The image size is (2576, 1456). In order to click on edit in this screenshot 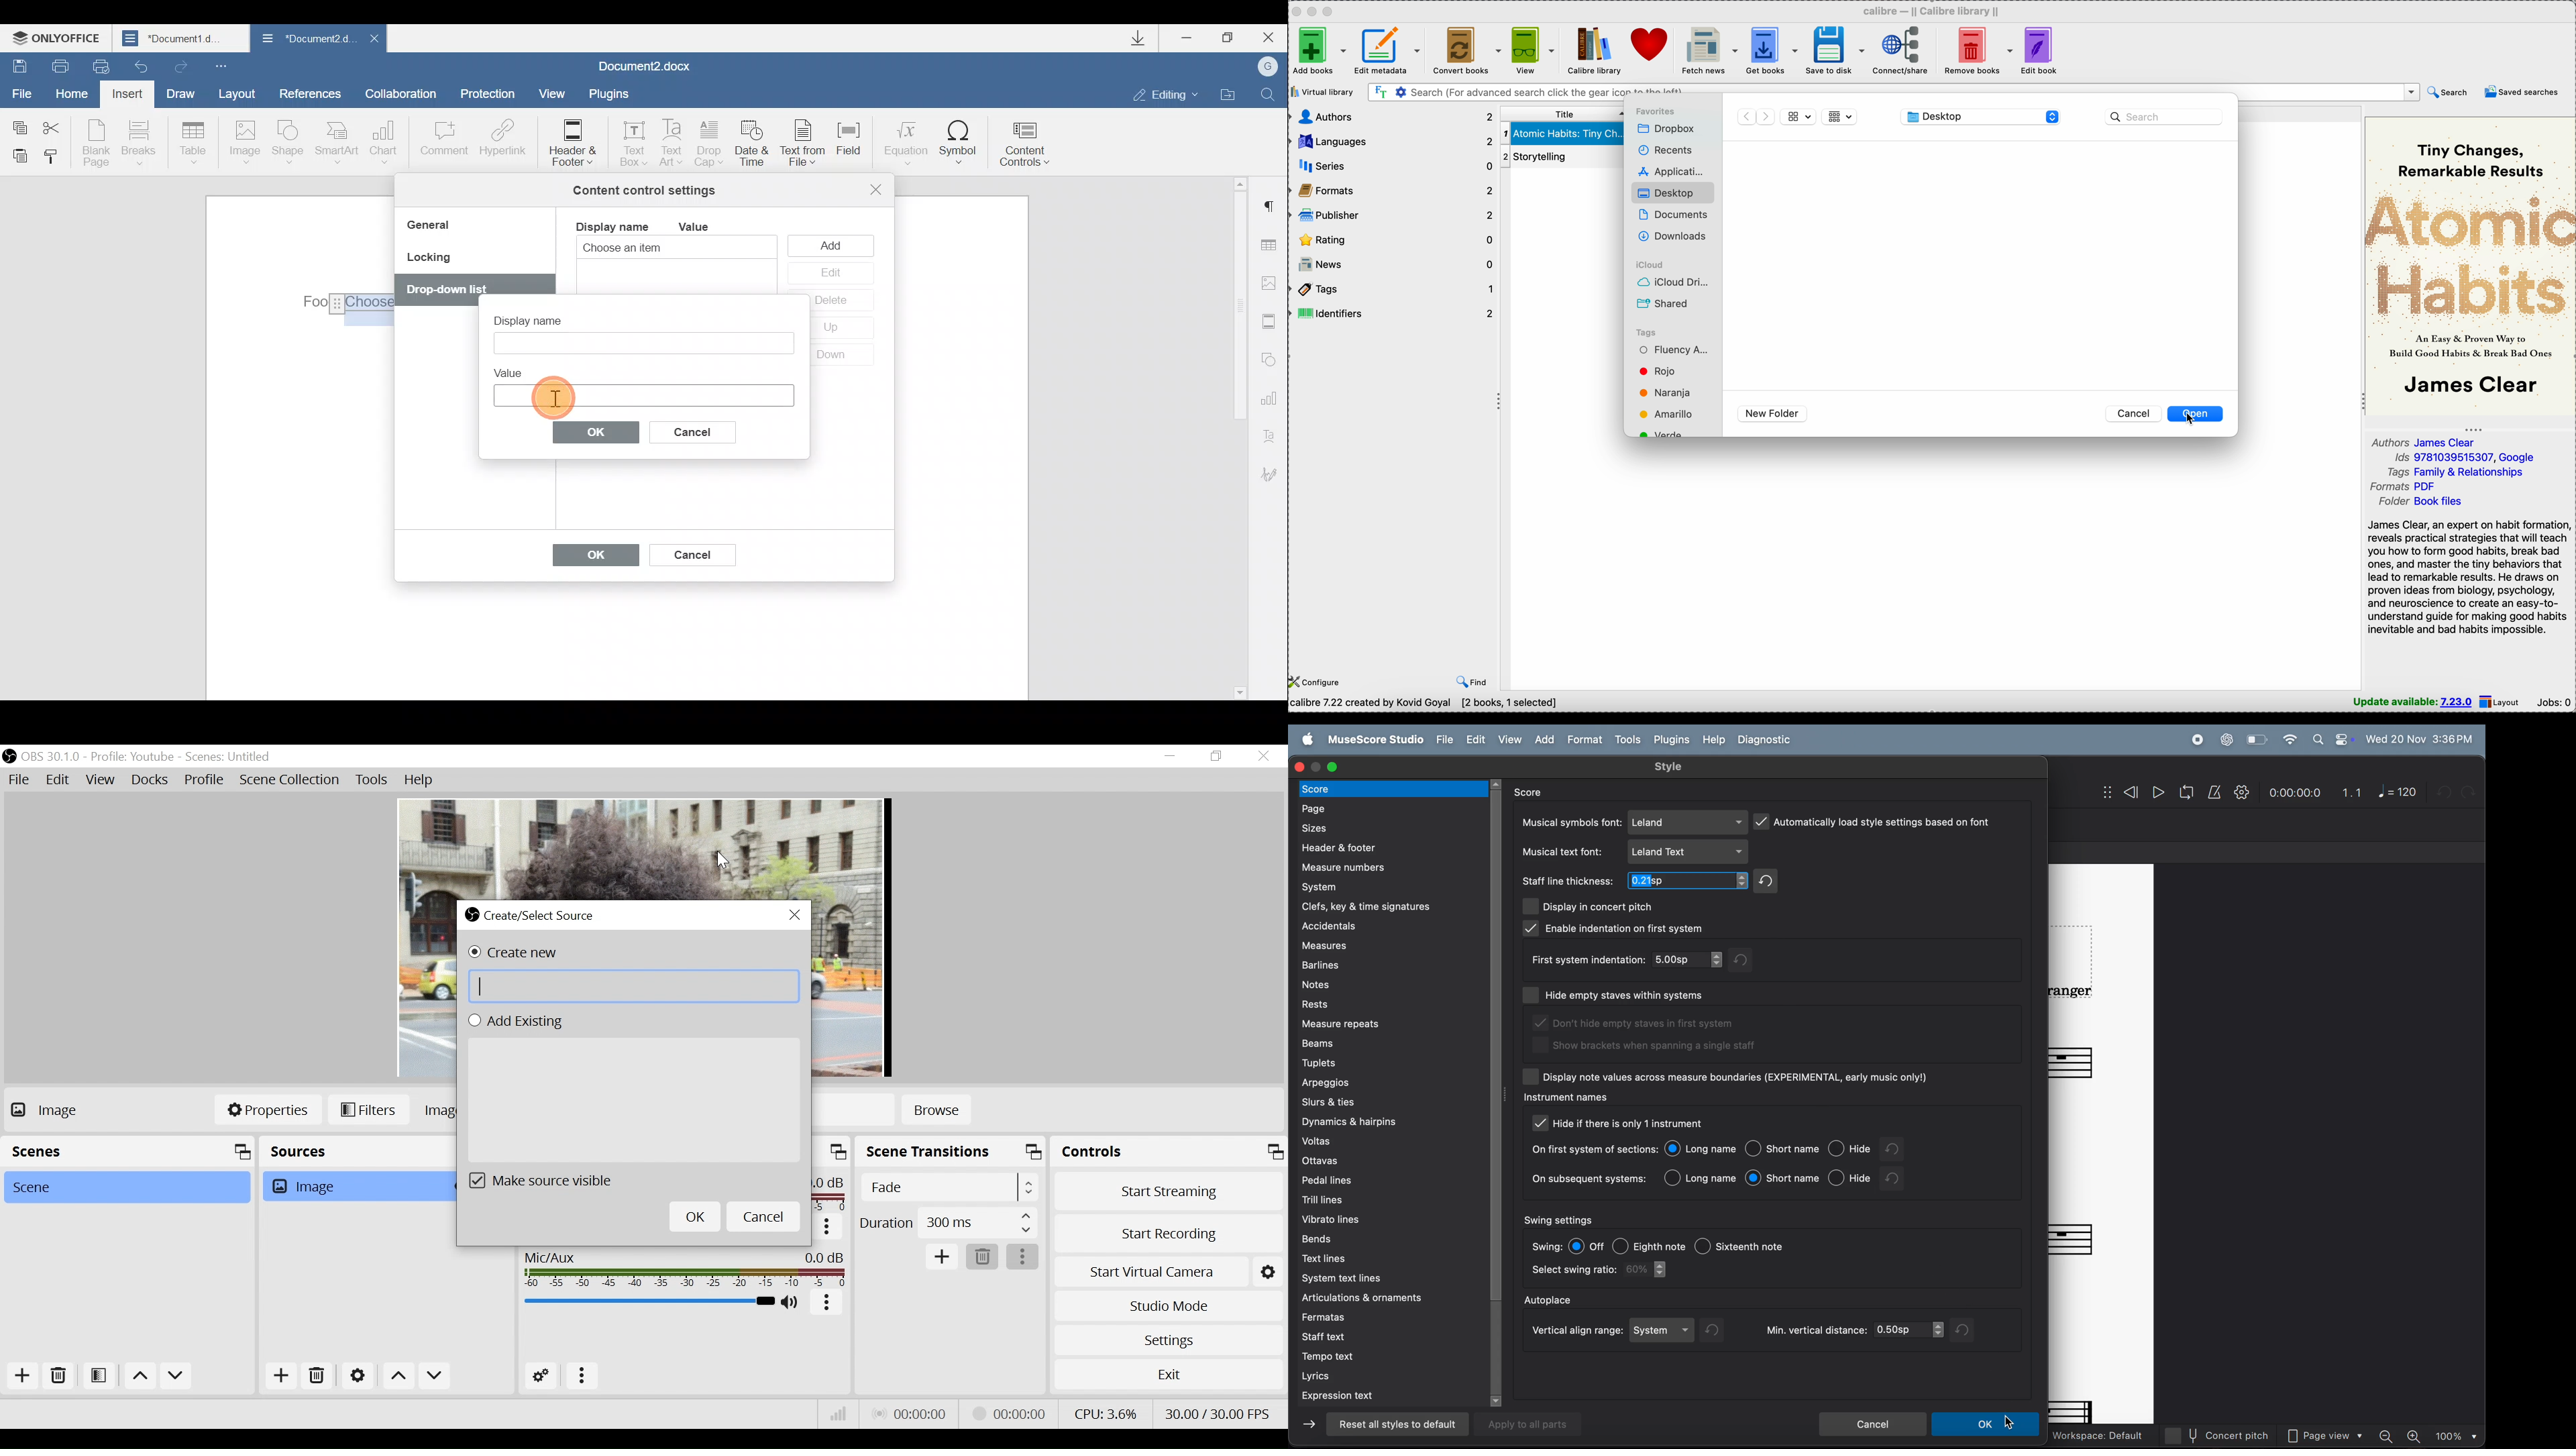, I will do `click(1475, 740)`.